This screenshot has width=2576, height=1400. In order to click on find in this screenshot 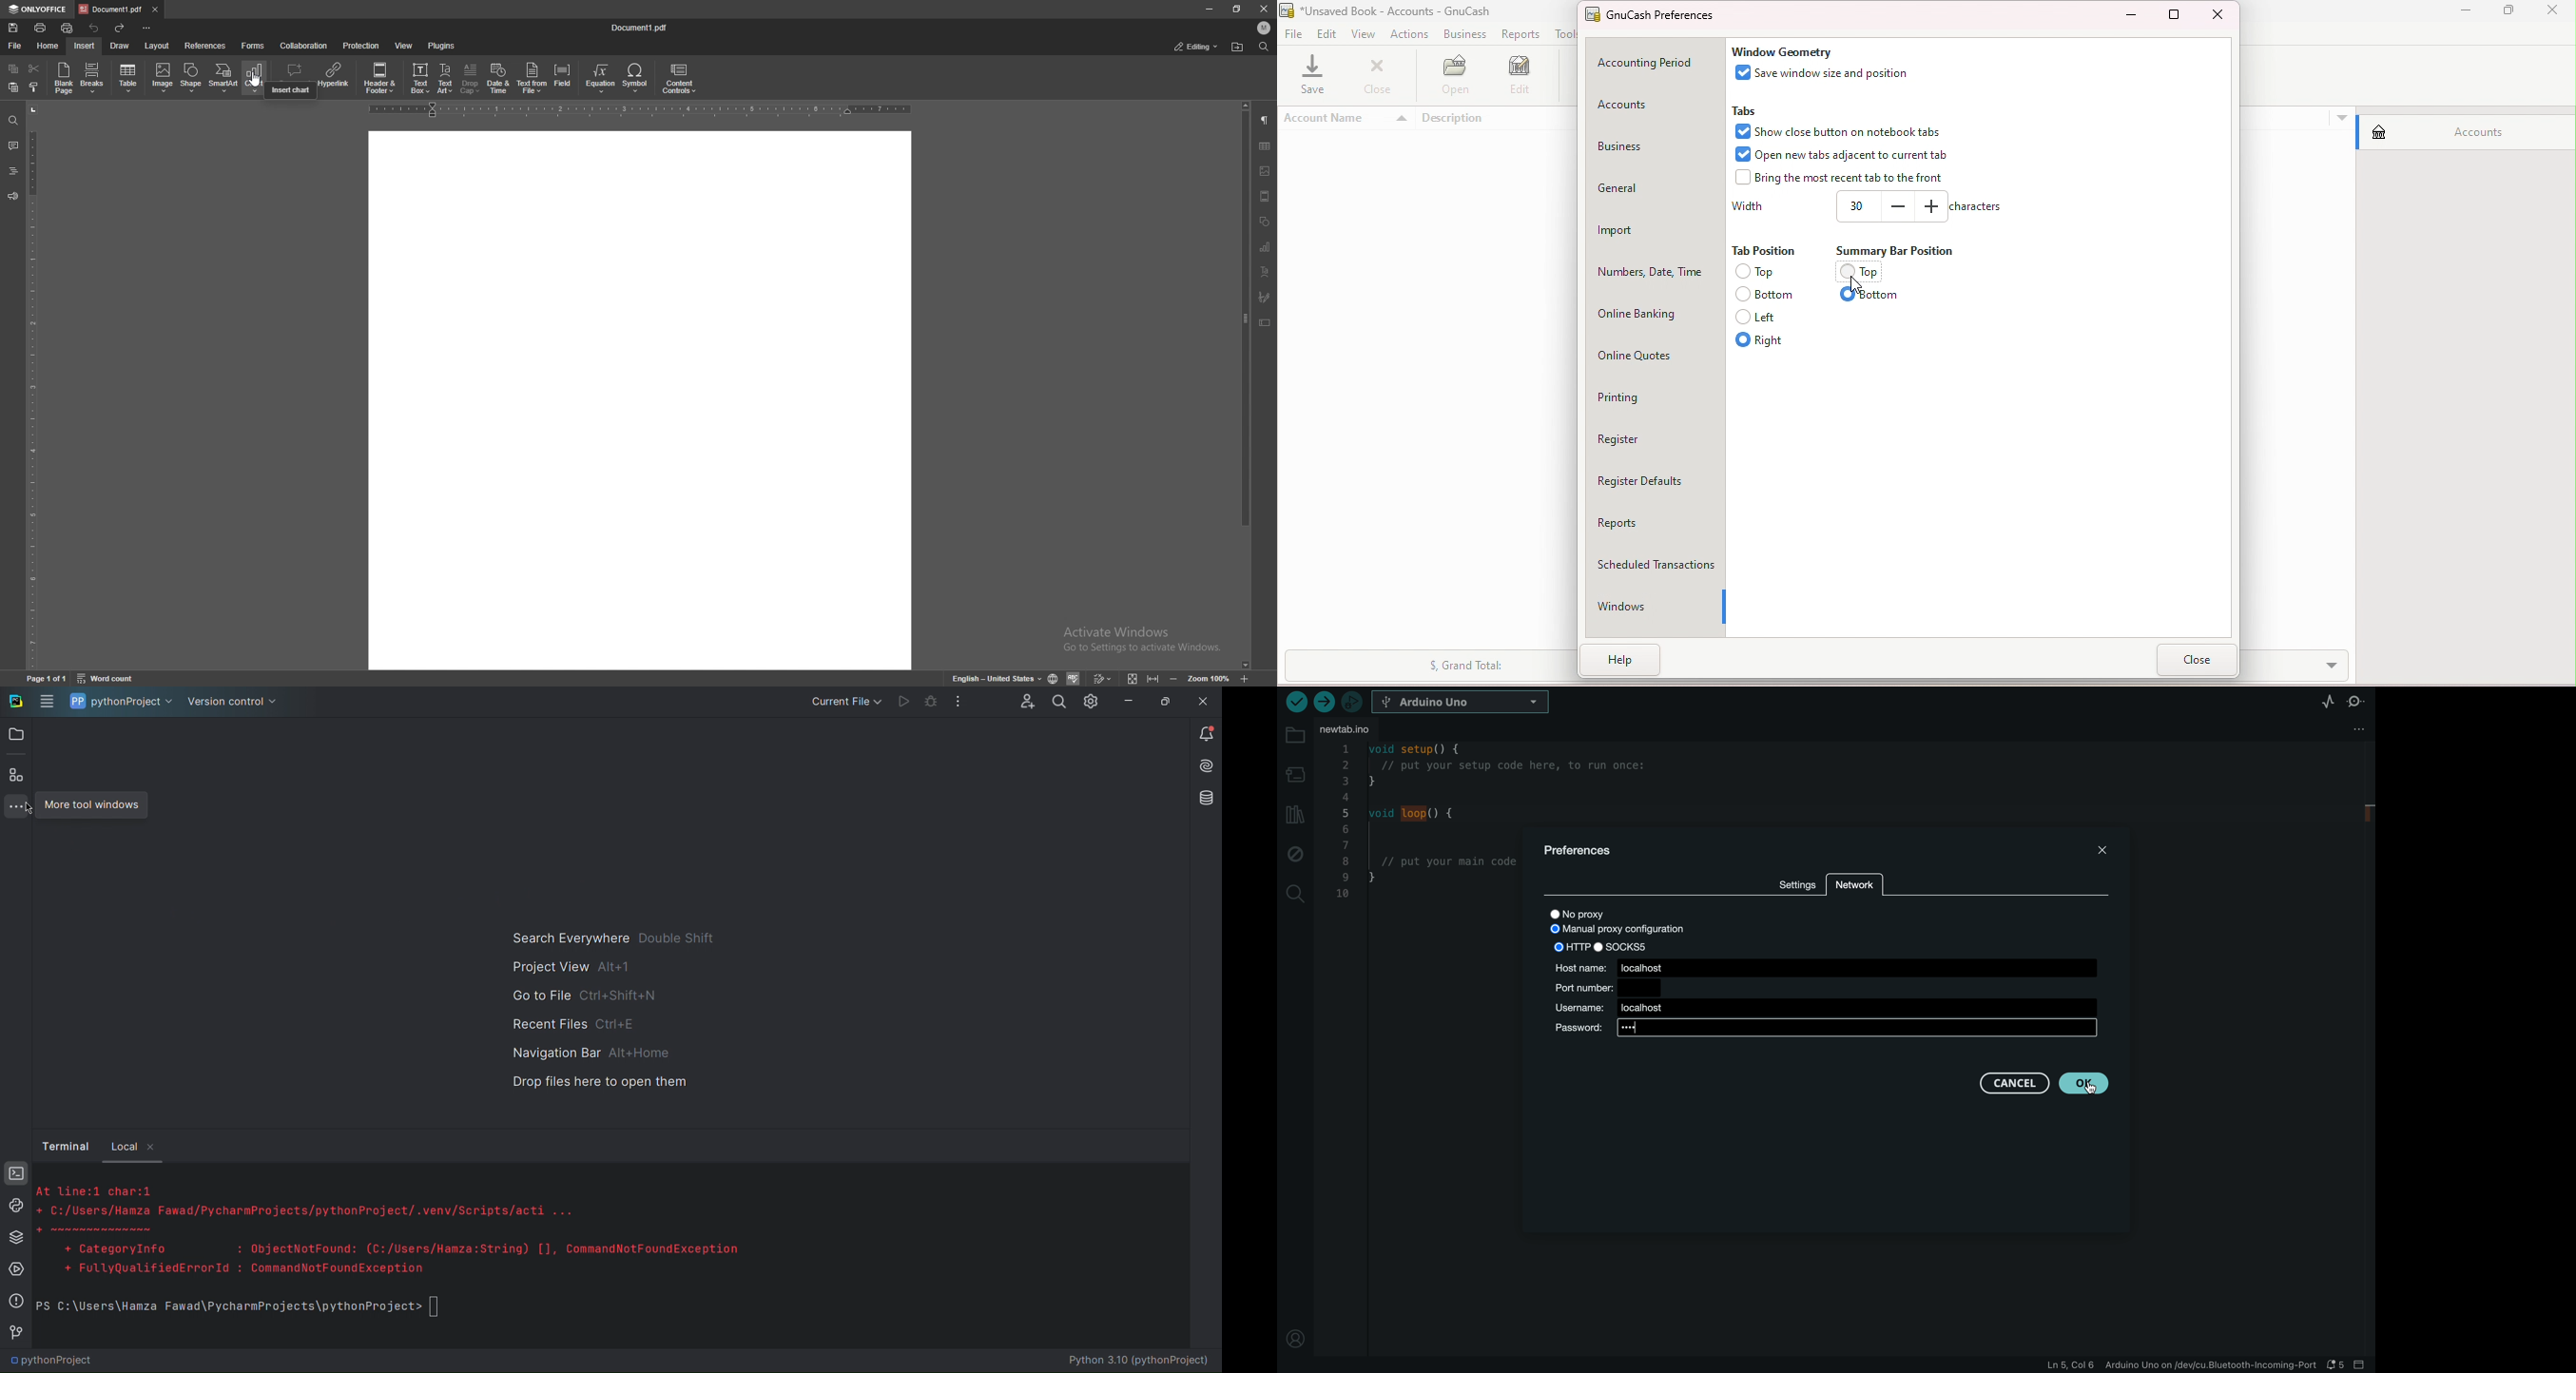, I will do `click(13, 120)`.